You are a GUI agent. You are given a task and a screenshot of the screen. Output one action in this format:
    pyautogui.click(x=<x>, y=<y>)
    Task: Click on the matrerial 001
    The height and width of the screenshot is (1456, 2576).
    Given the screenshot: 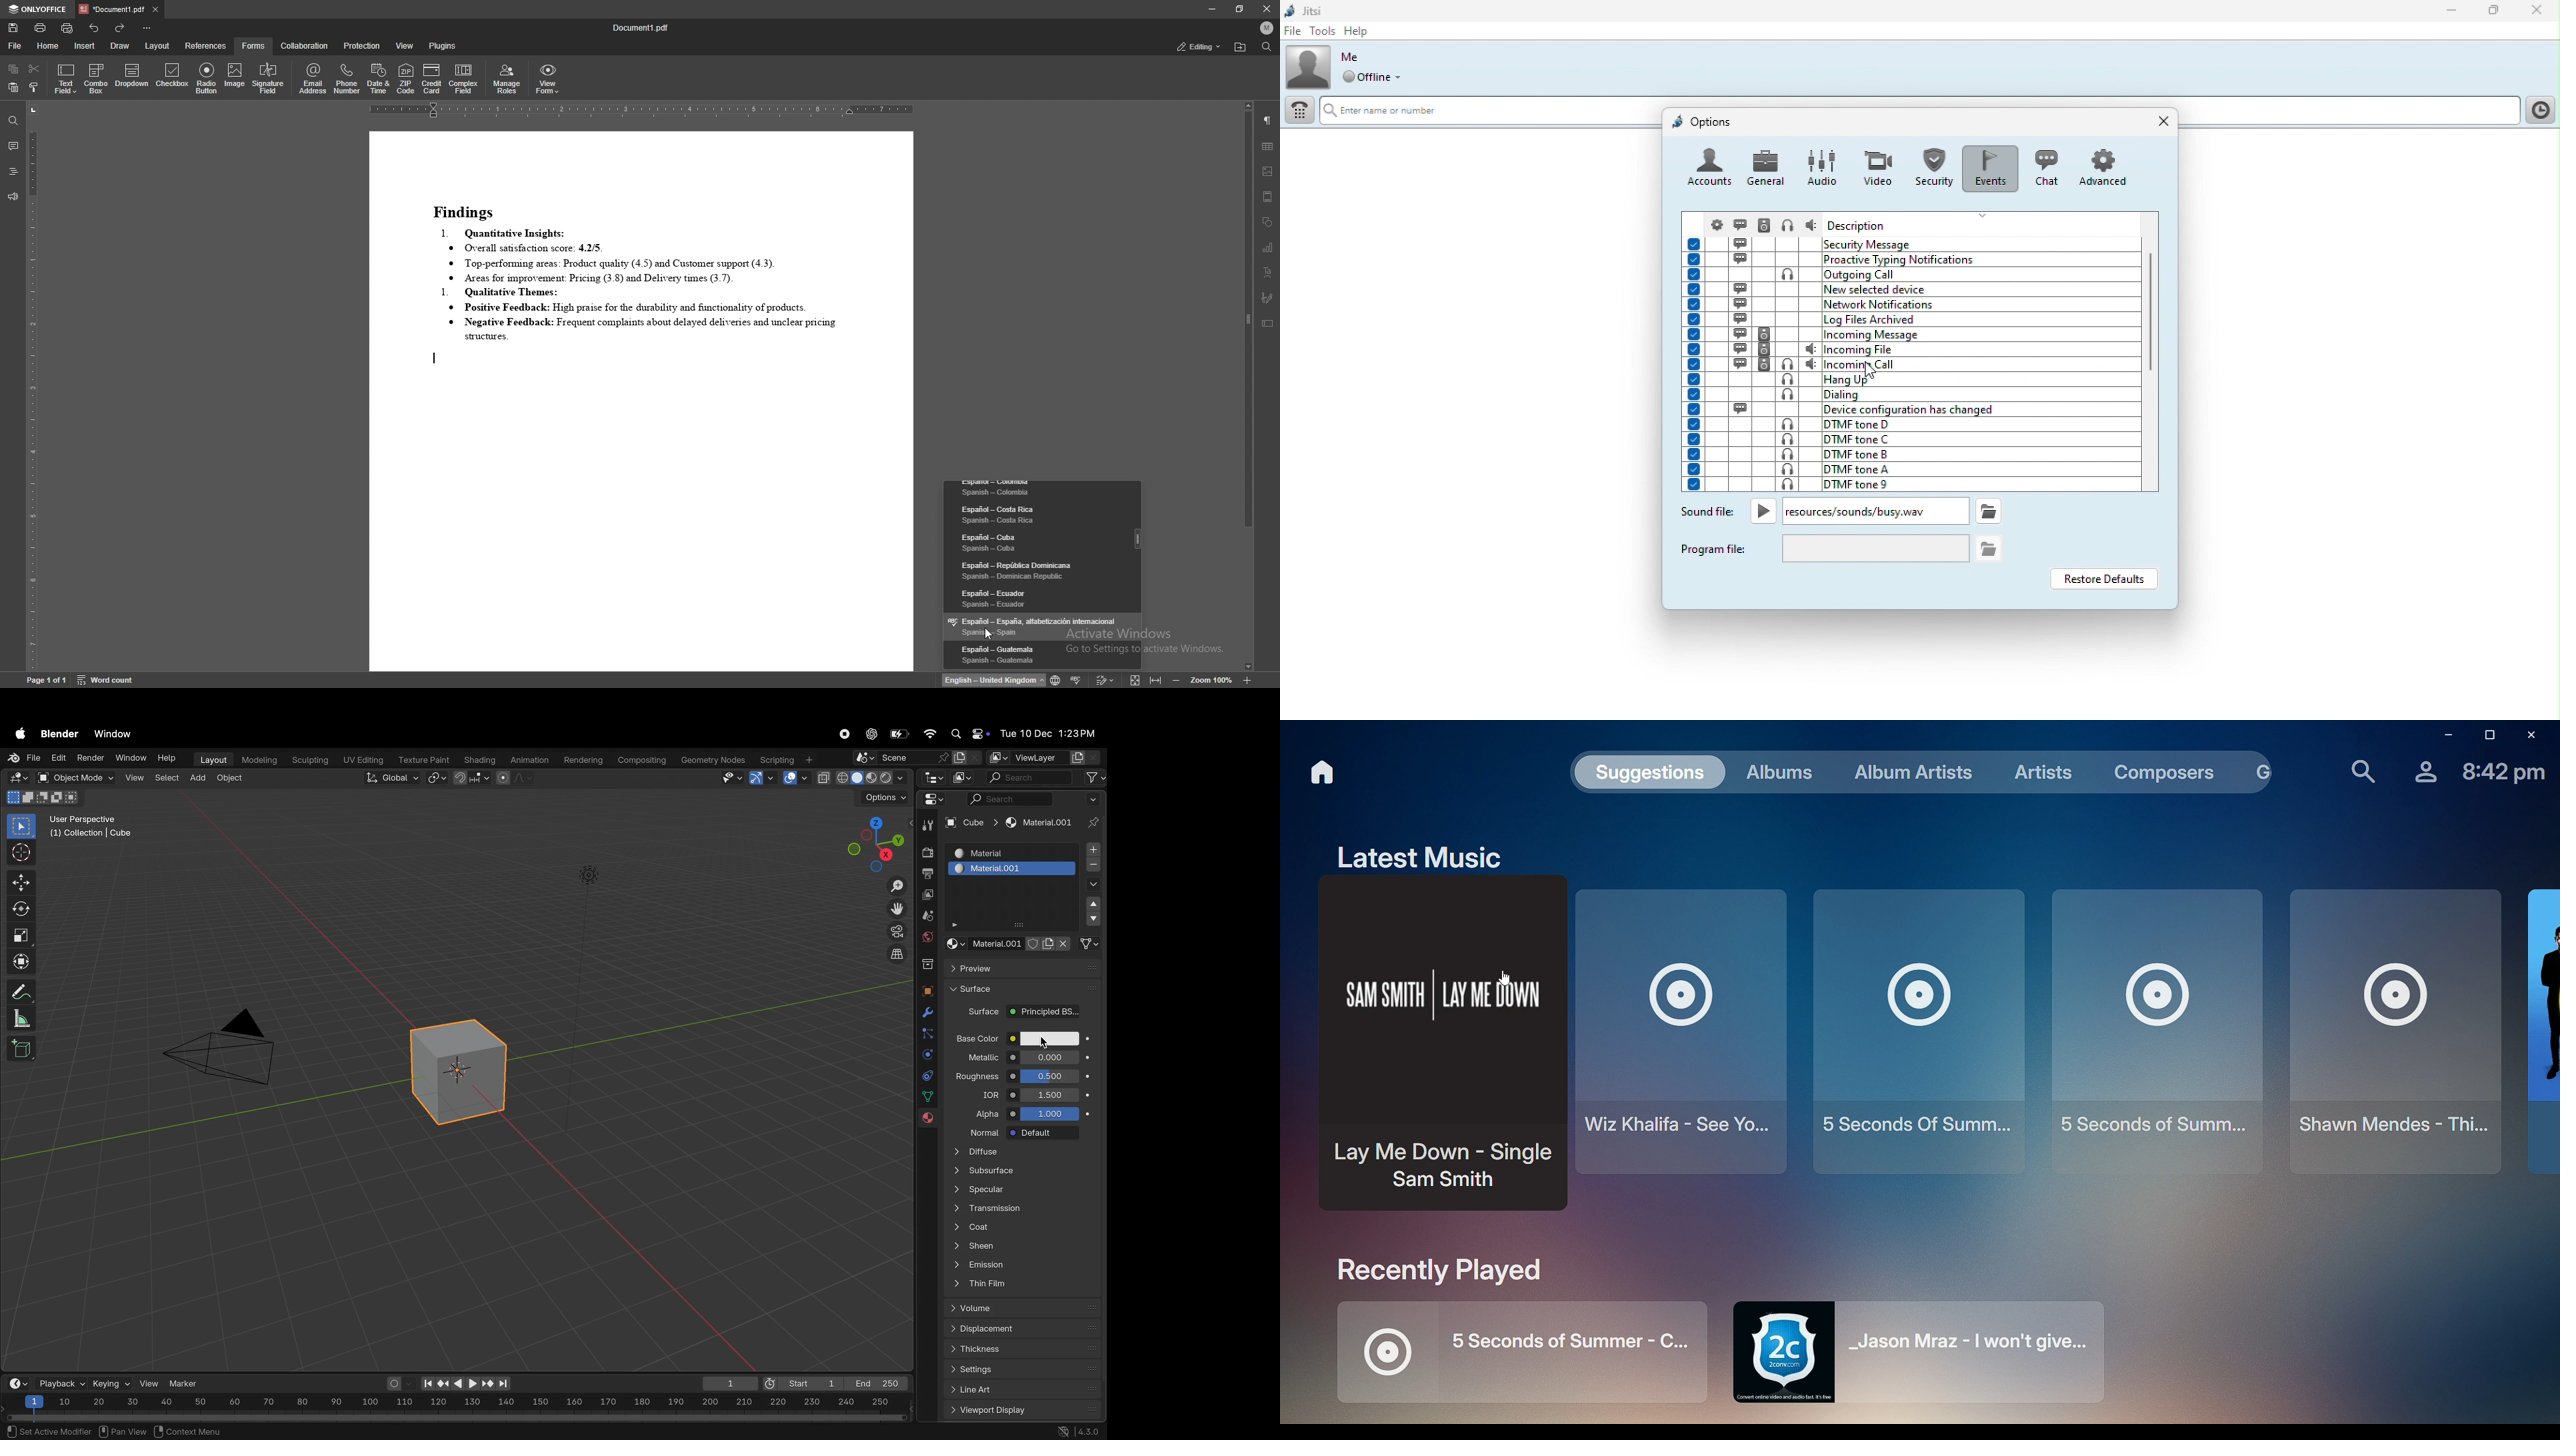 What is the action you would take?
    pyautogui.click(x=1013, y=869)
    